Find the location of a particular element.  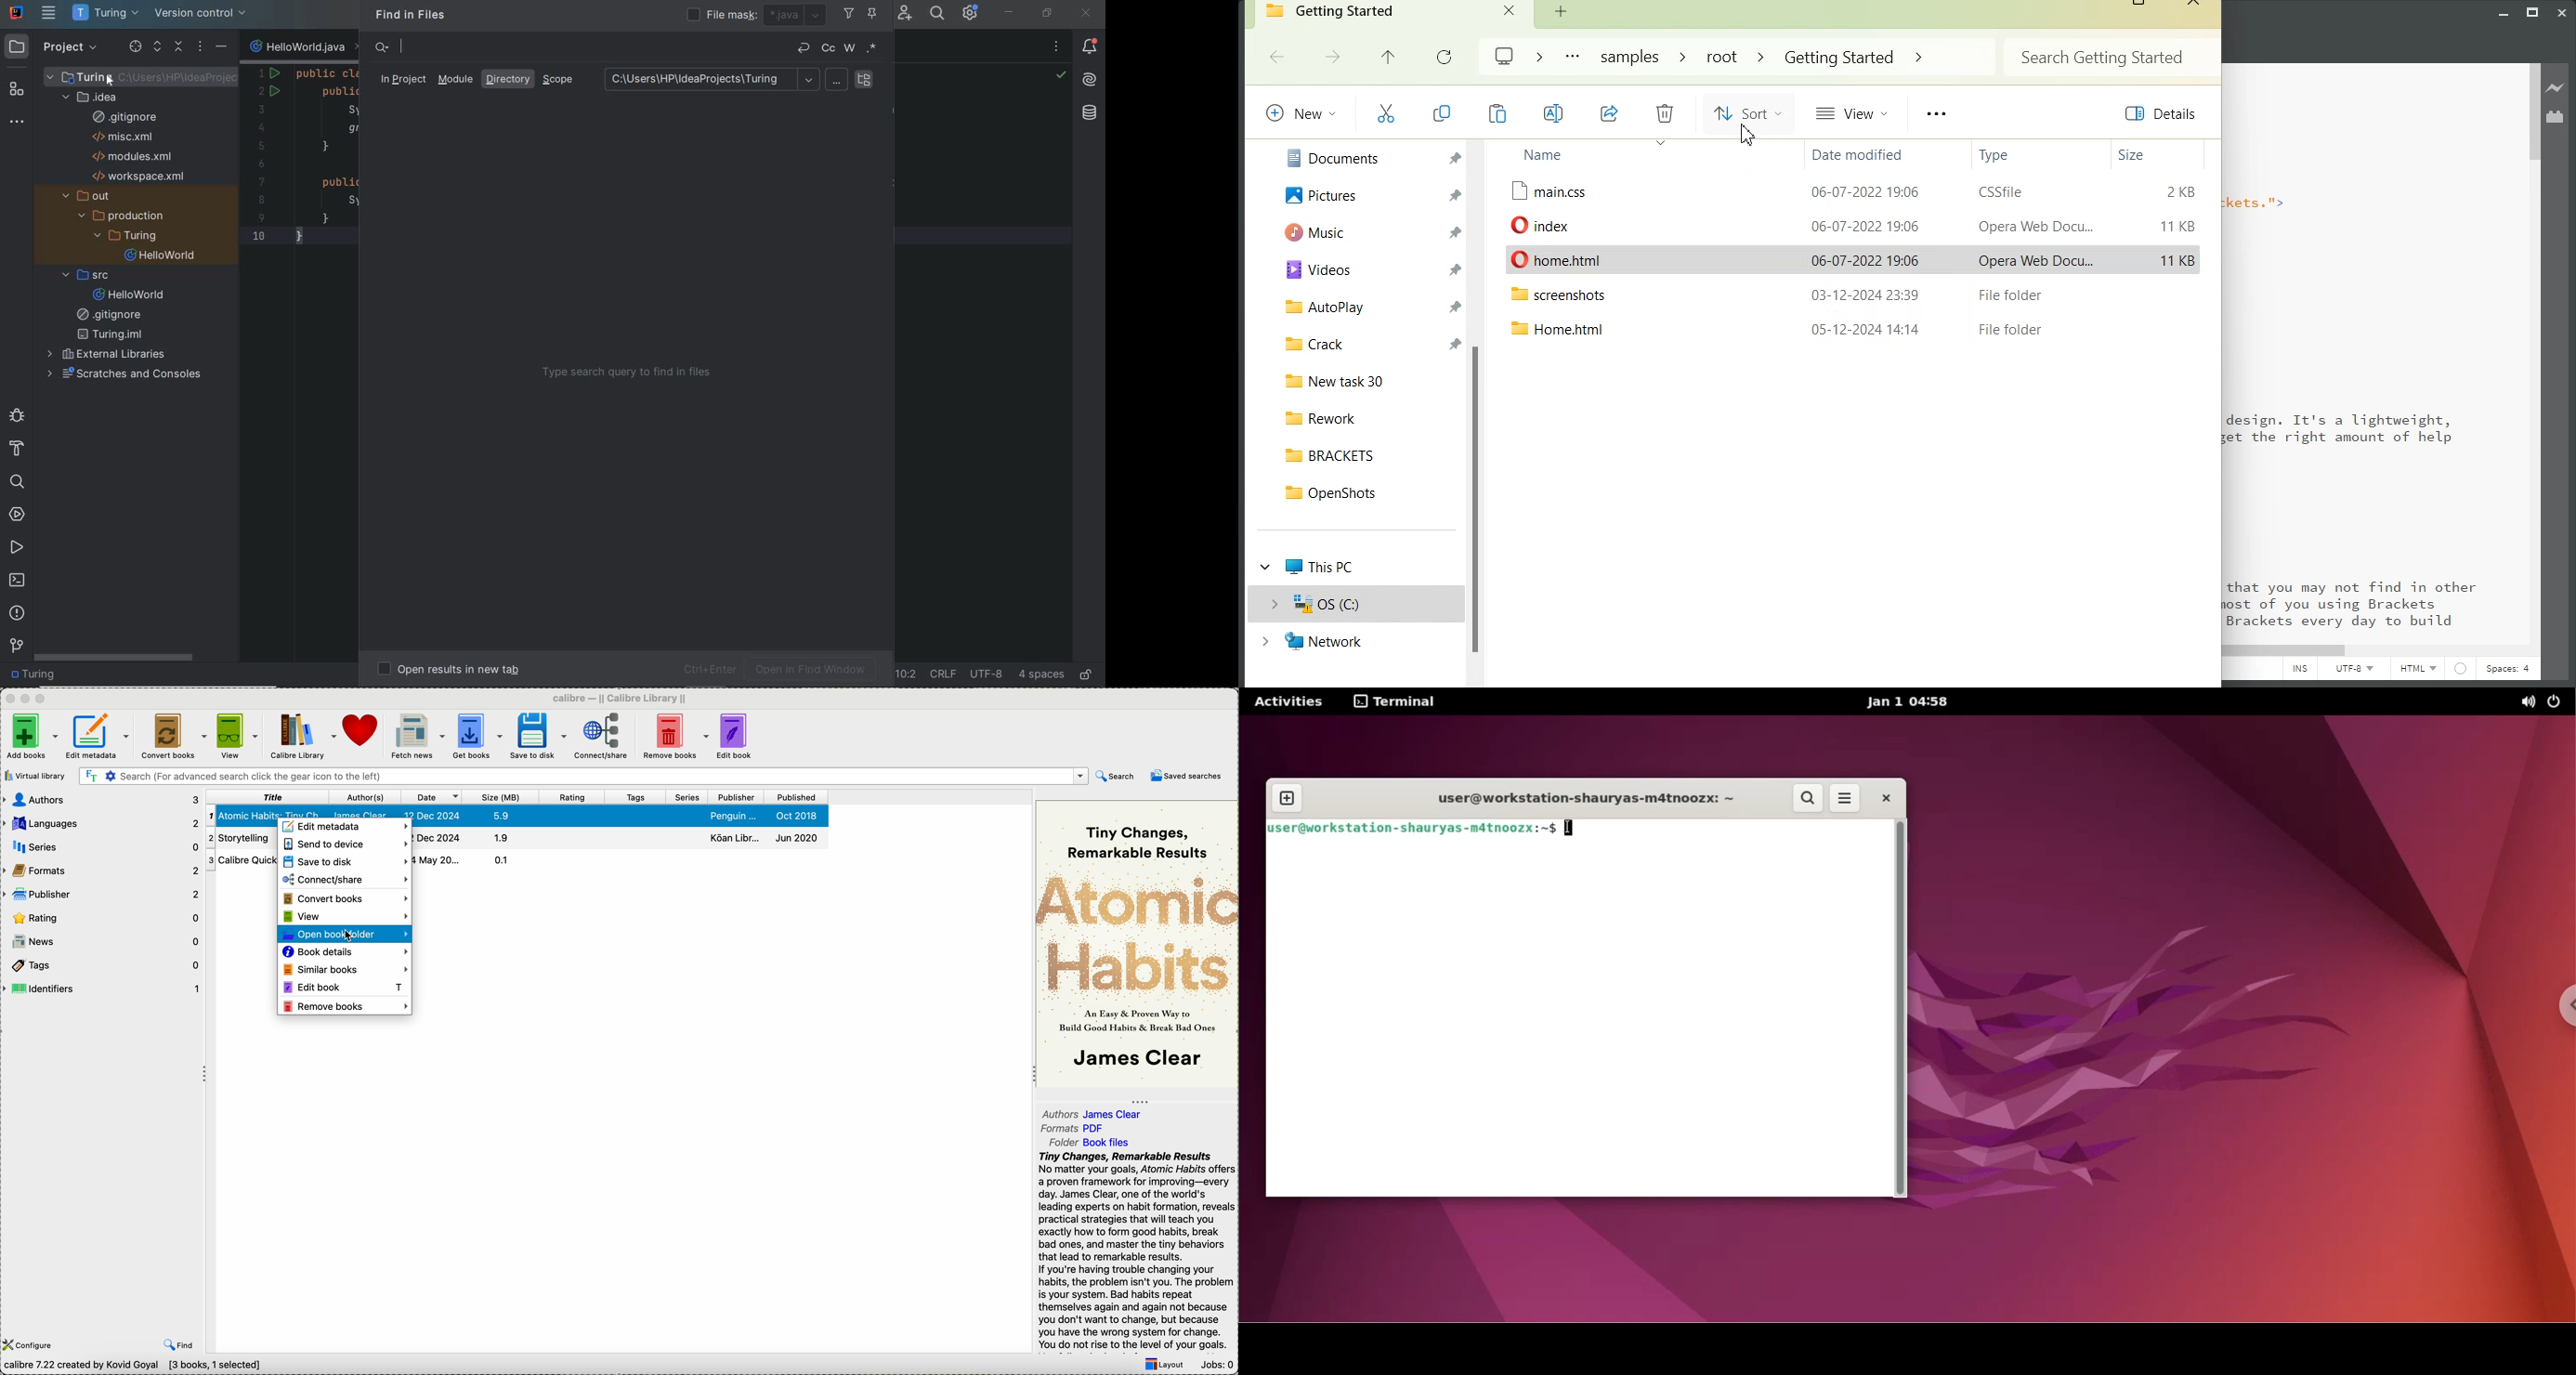

run is located at coordinates (16, 547).